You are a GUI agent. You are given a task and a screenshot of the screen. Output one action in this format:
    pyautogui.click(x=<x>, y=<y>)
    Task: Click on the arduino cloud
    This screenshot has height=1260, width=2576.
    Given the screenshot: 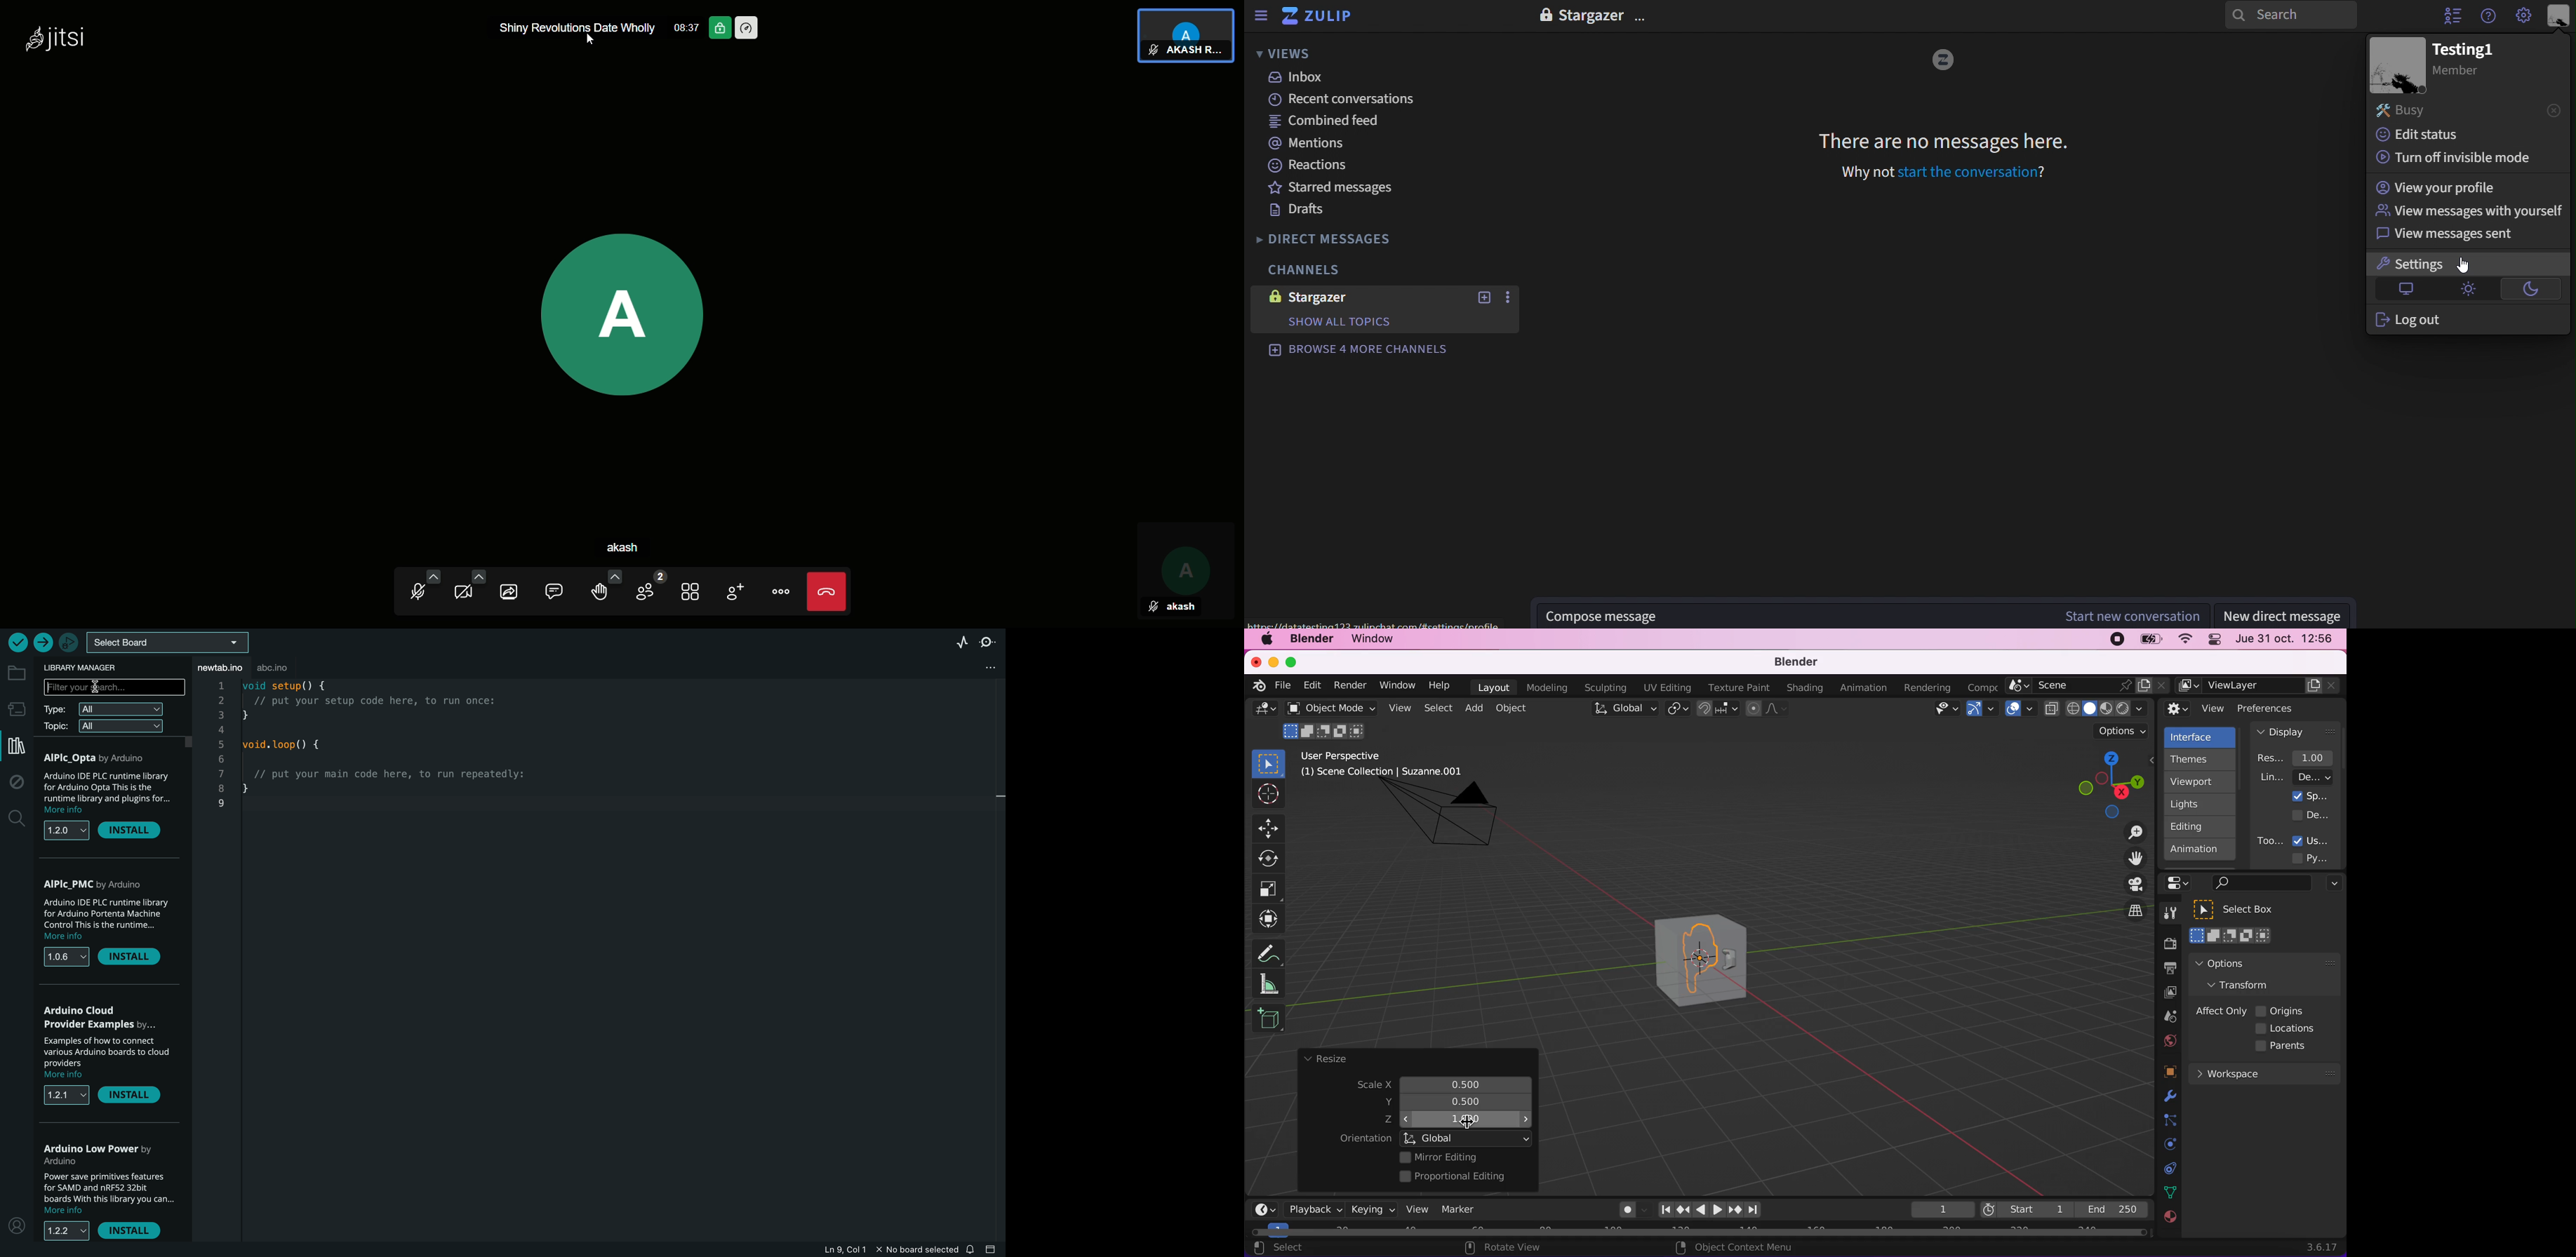 What is the action you would take?
    pyautogui.click(x=100, y=1018)
    